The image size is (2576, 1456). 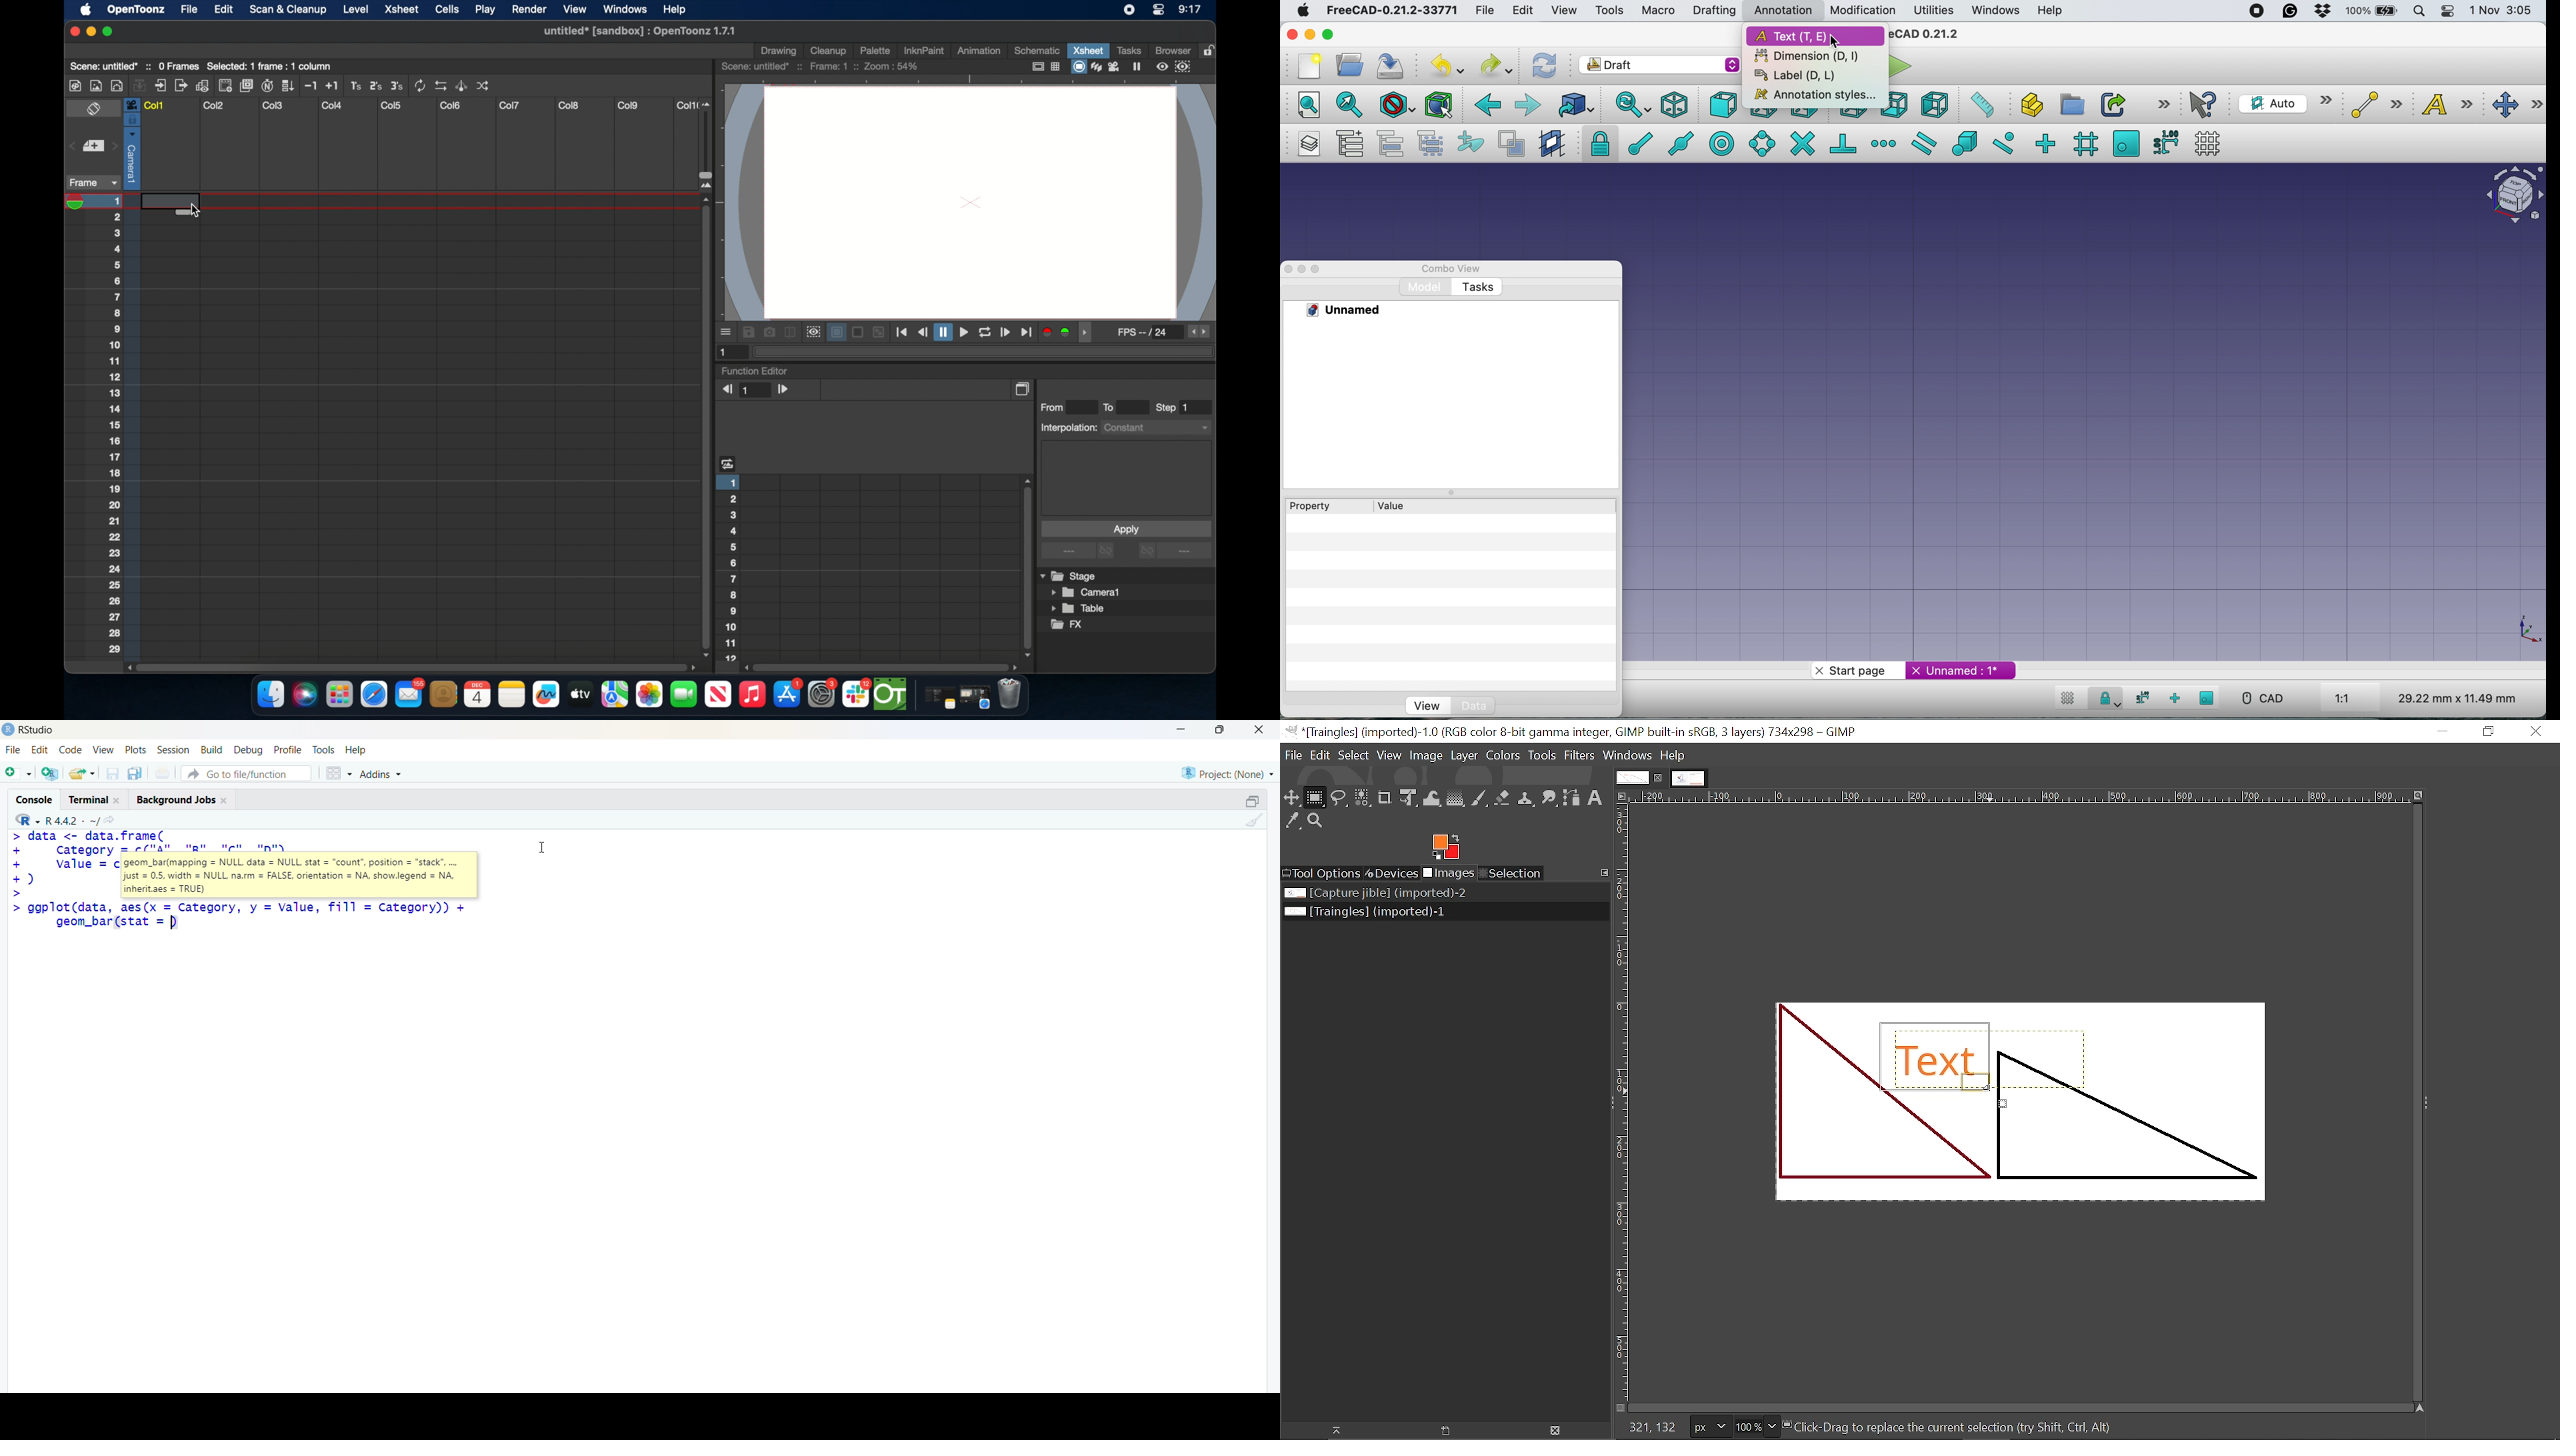 I want to click on plots, so click(x=137, y=750).